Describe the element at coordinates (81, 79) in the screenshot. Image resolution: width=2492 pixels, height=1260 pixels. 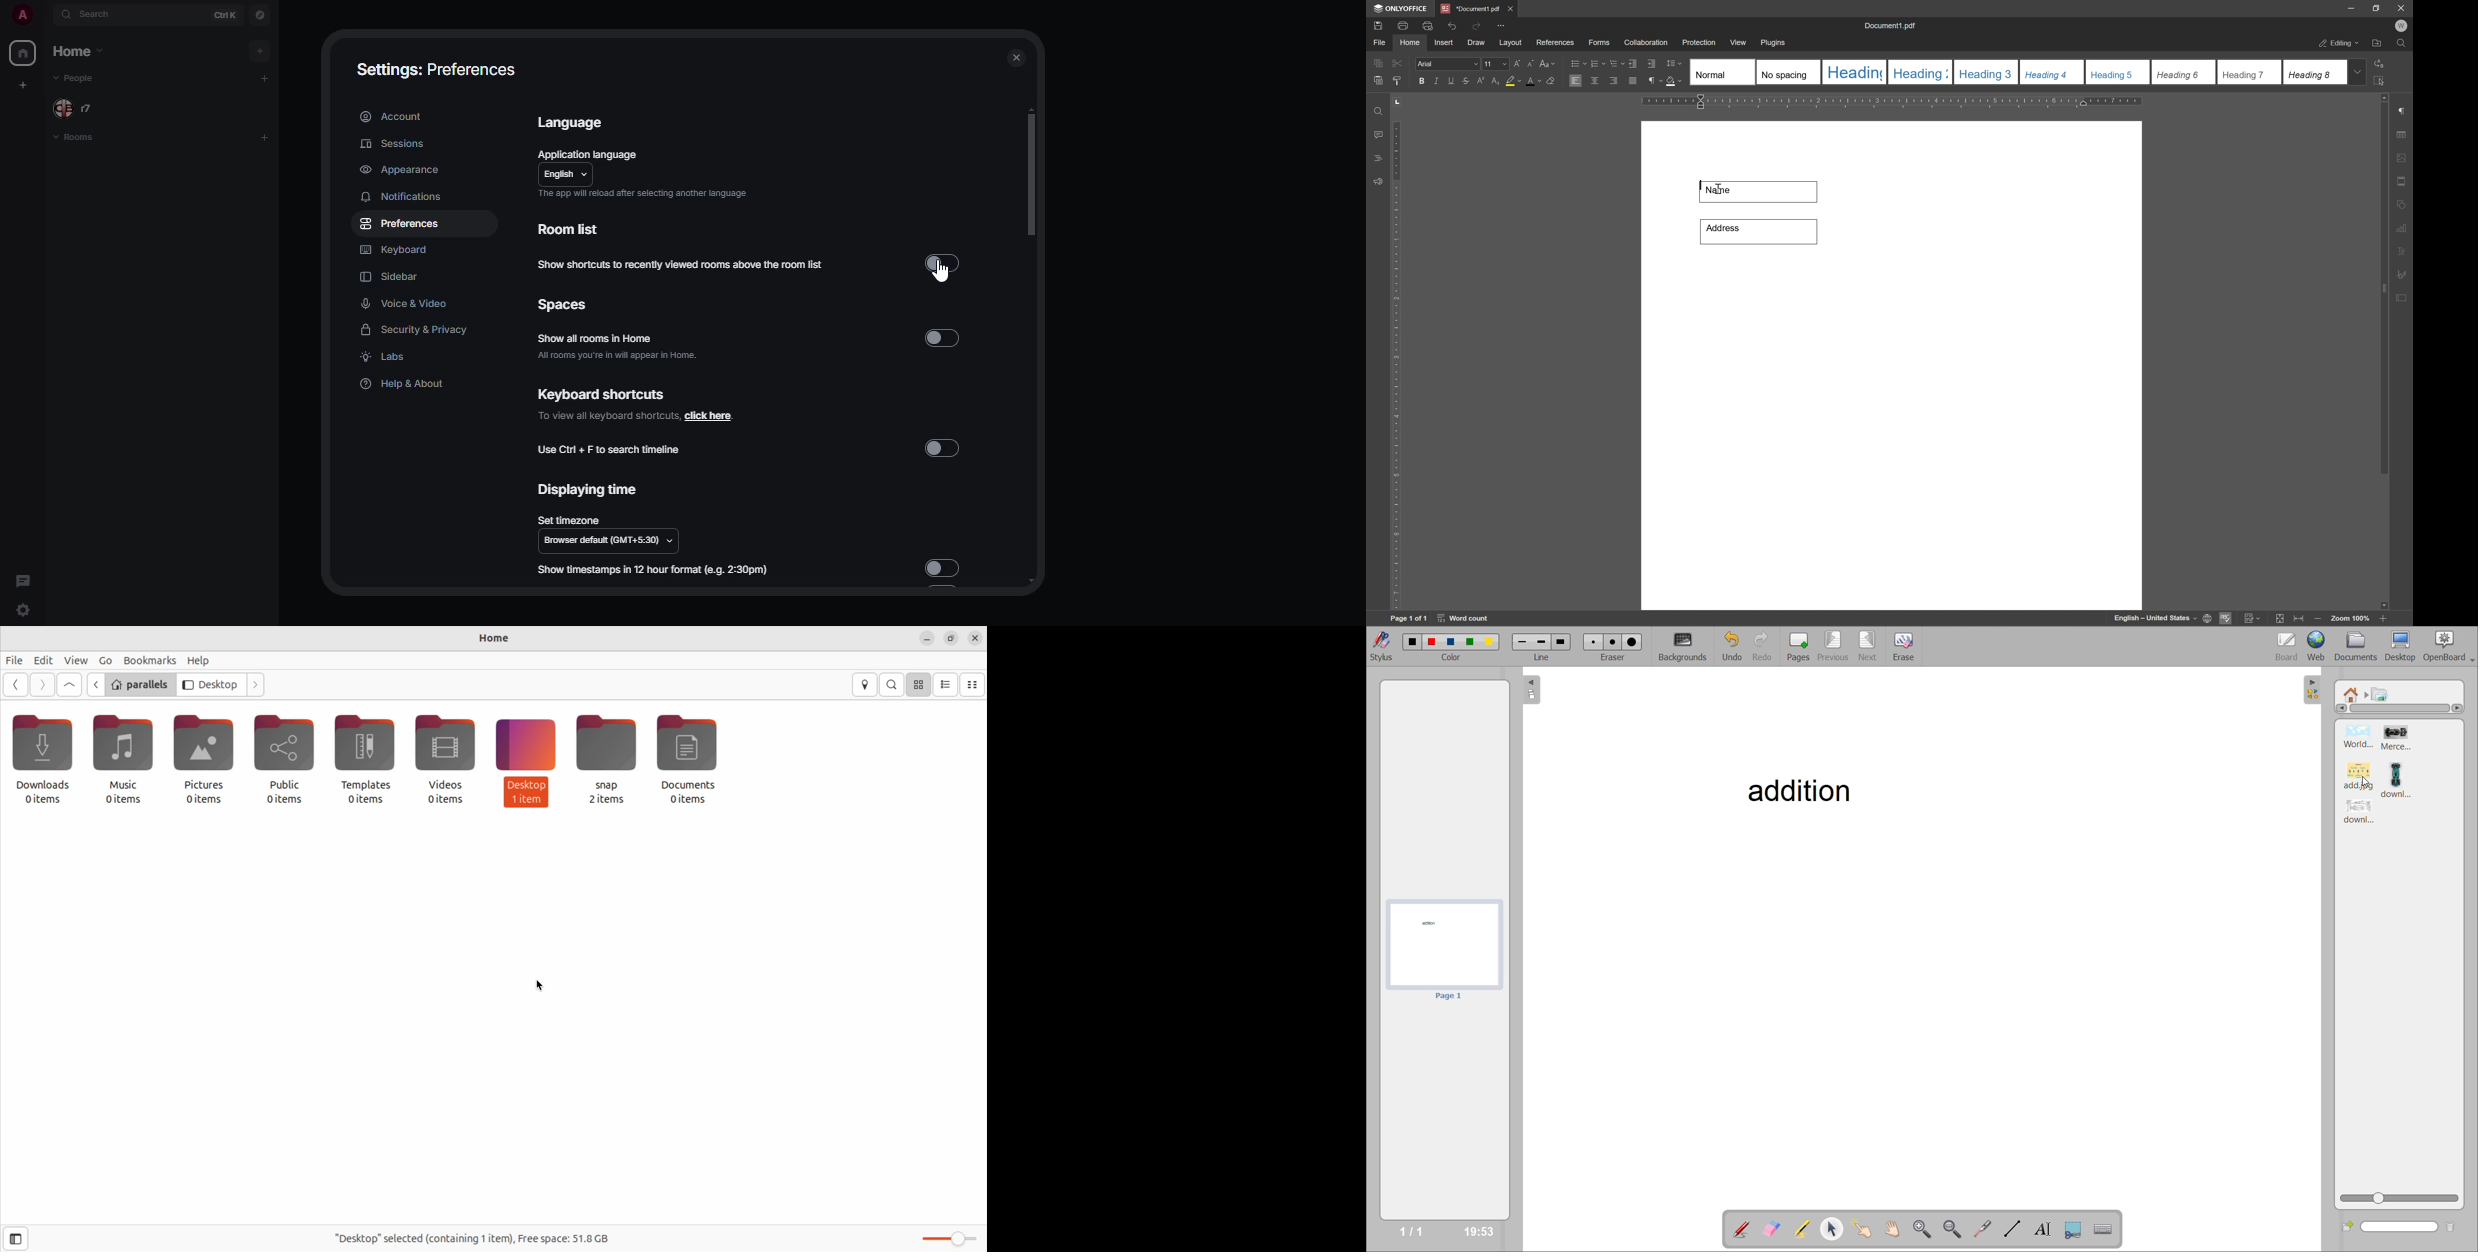
I see `people` at that location.